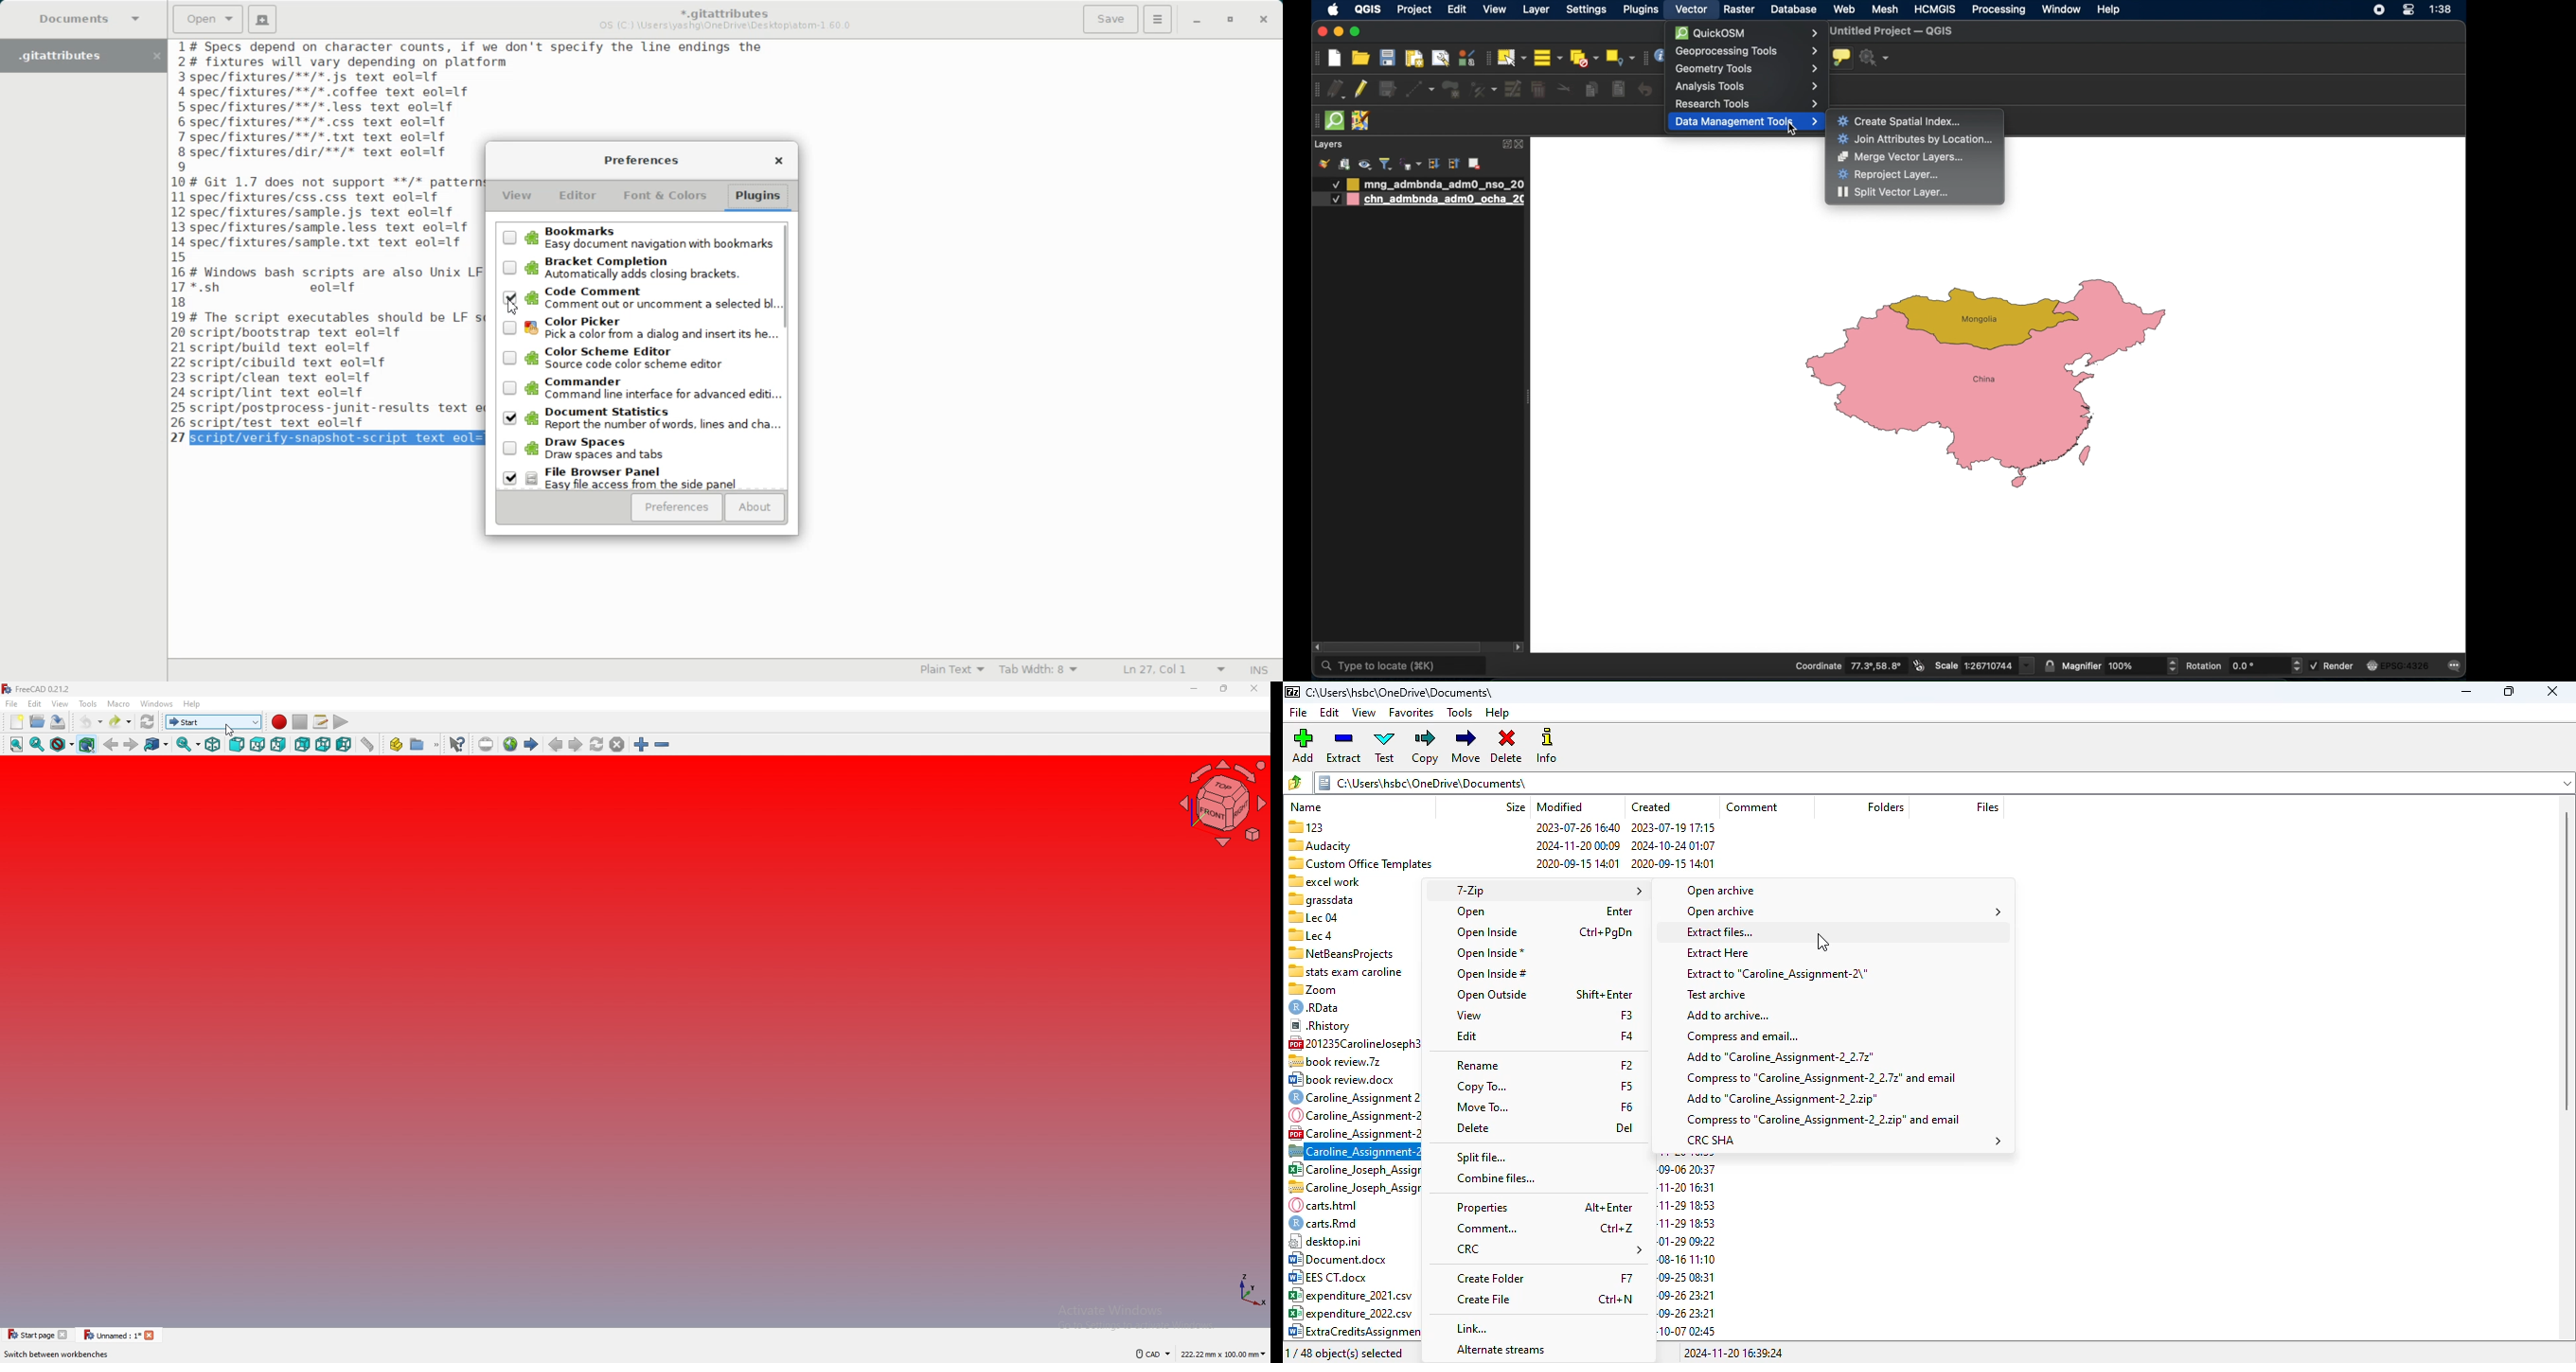 This screenshot has width=2576, height=1372. I want to click on set url, so click(486, 744).